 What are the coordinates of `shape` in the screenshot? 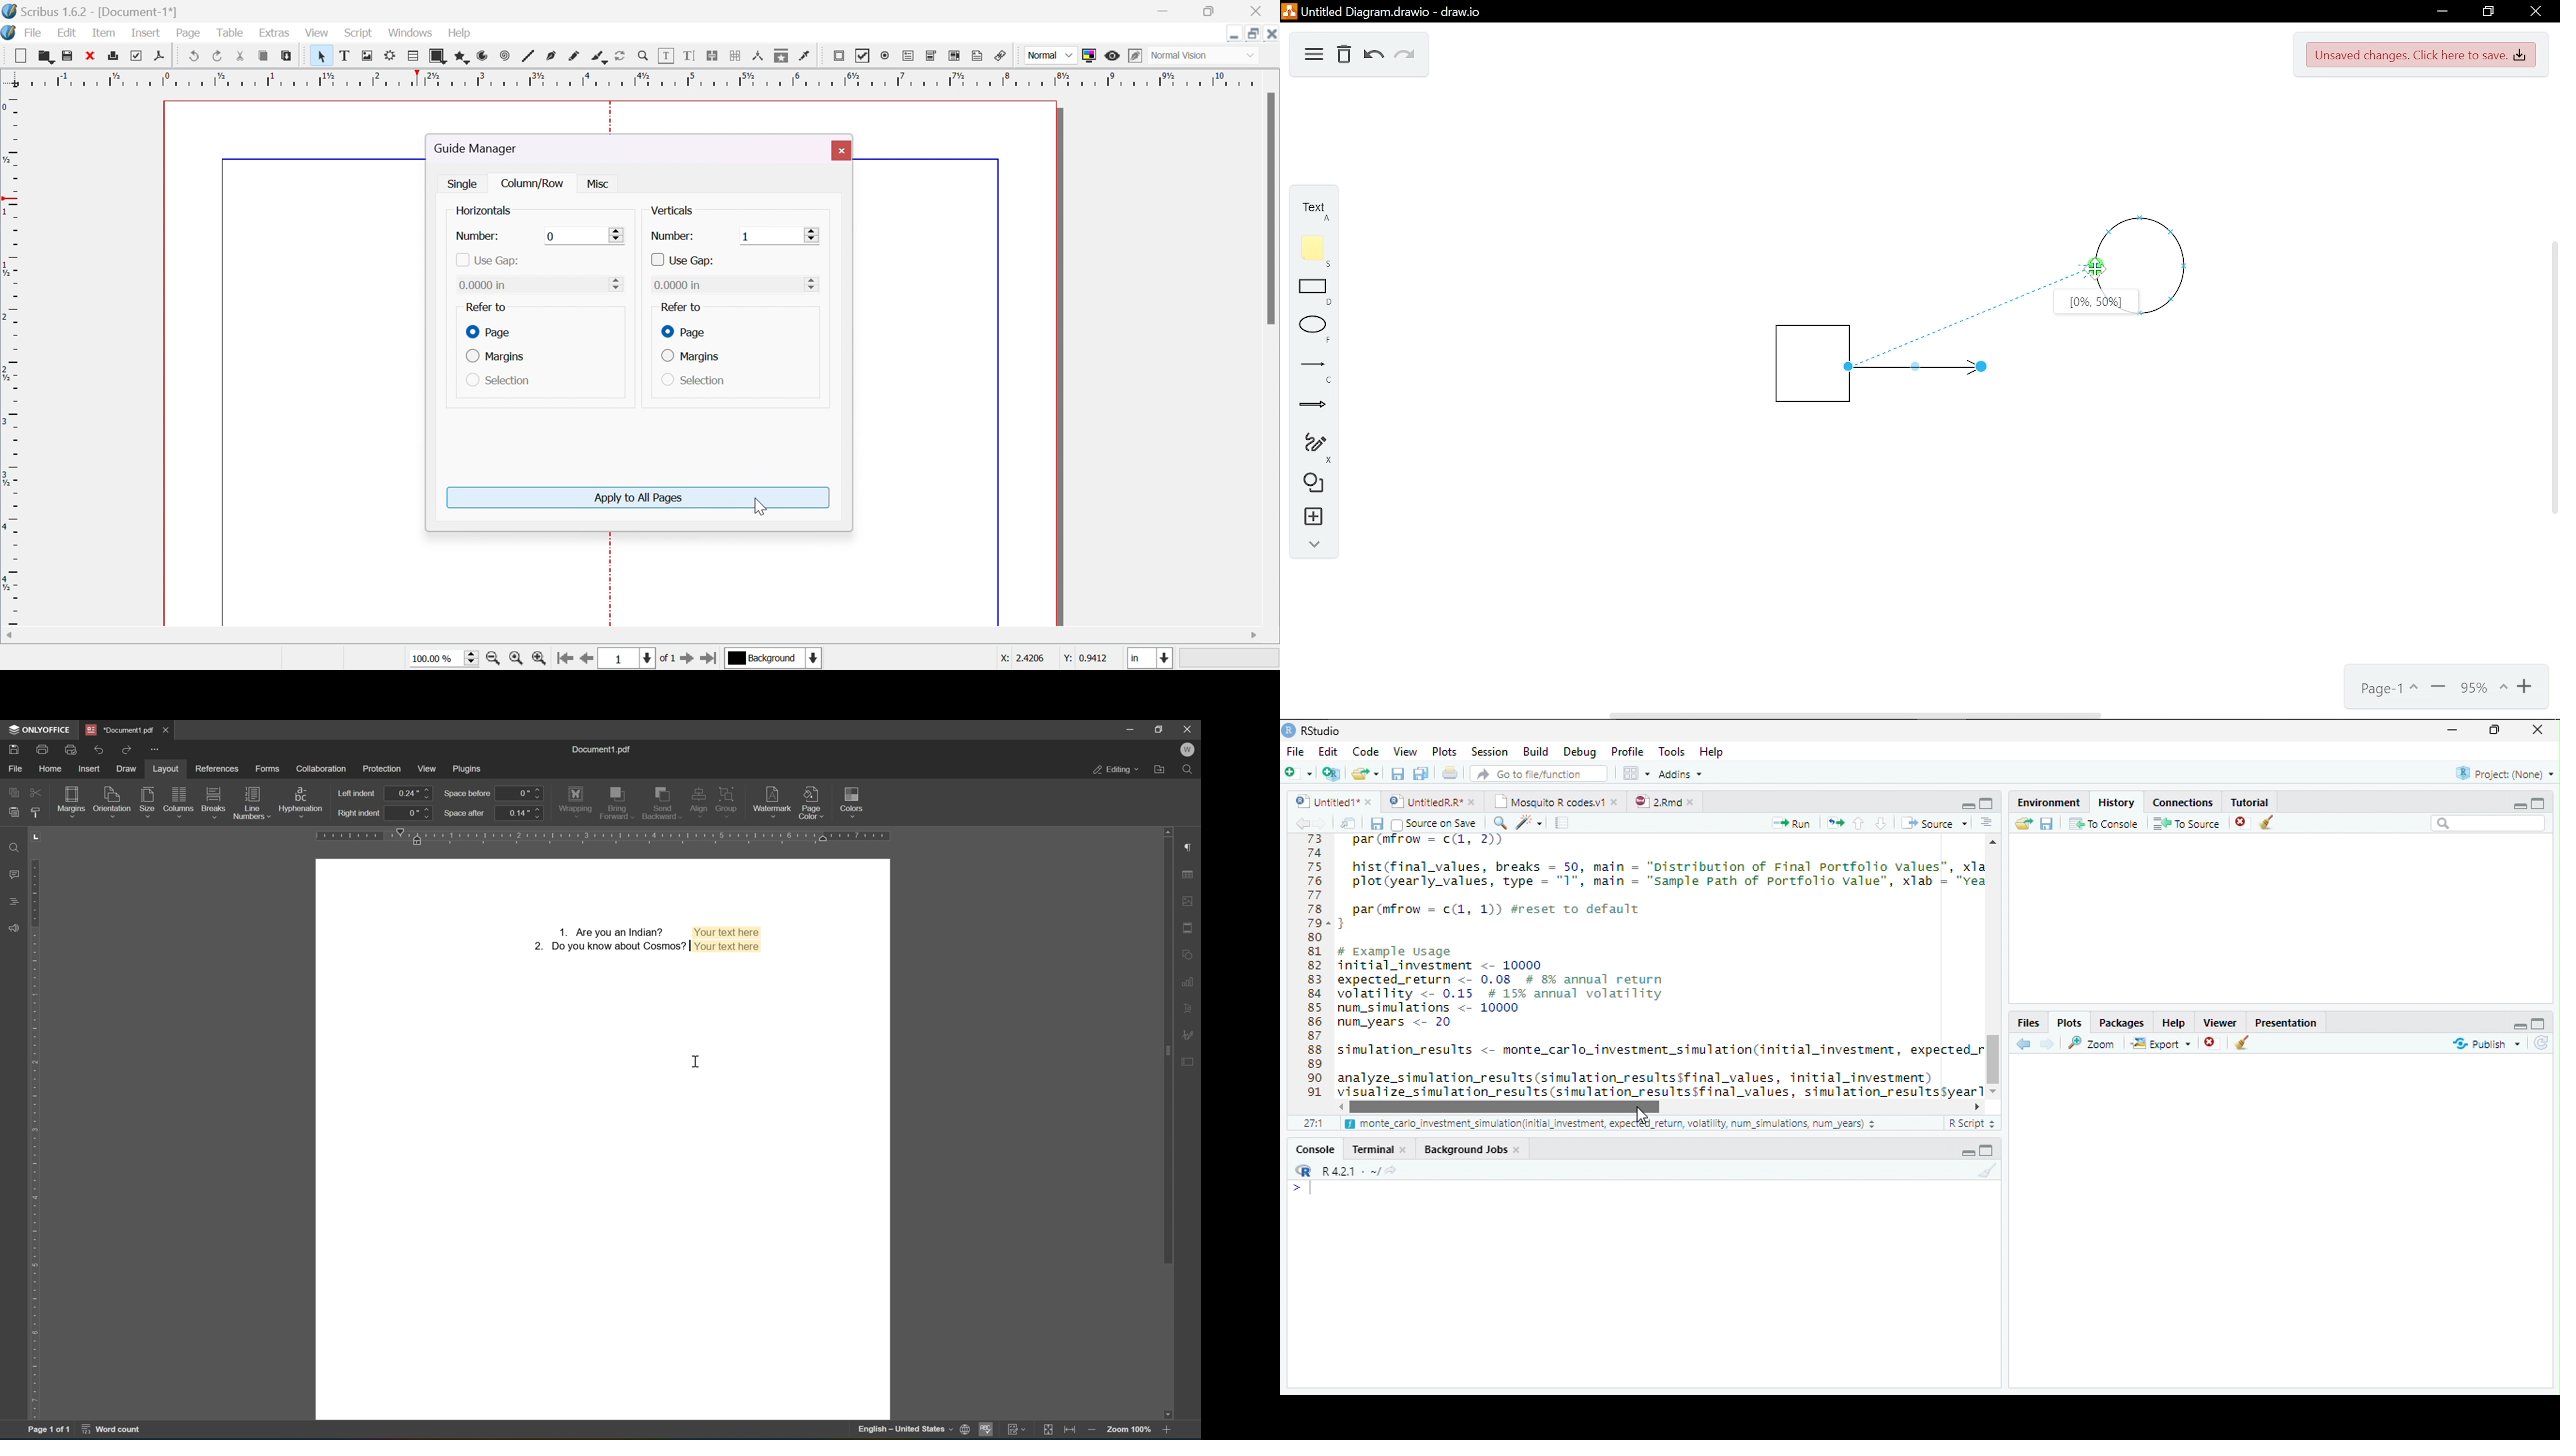 It's located at (439, 56).